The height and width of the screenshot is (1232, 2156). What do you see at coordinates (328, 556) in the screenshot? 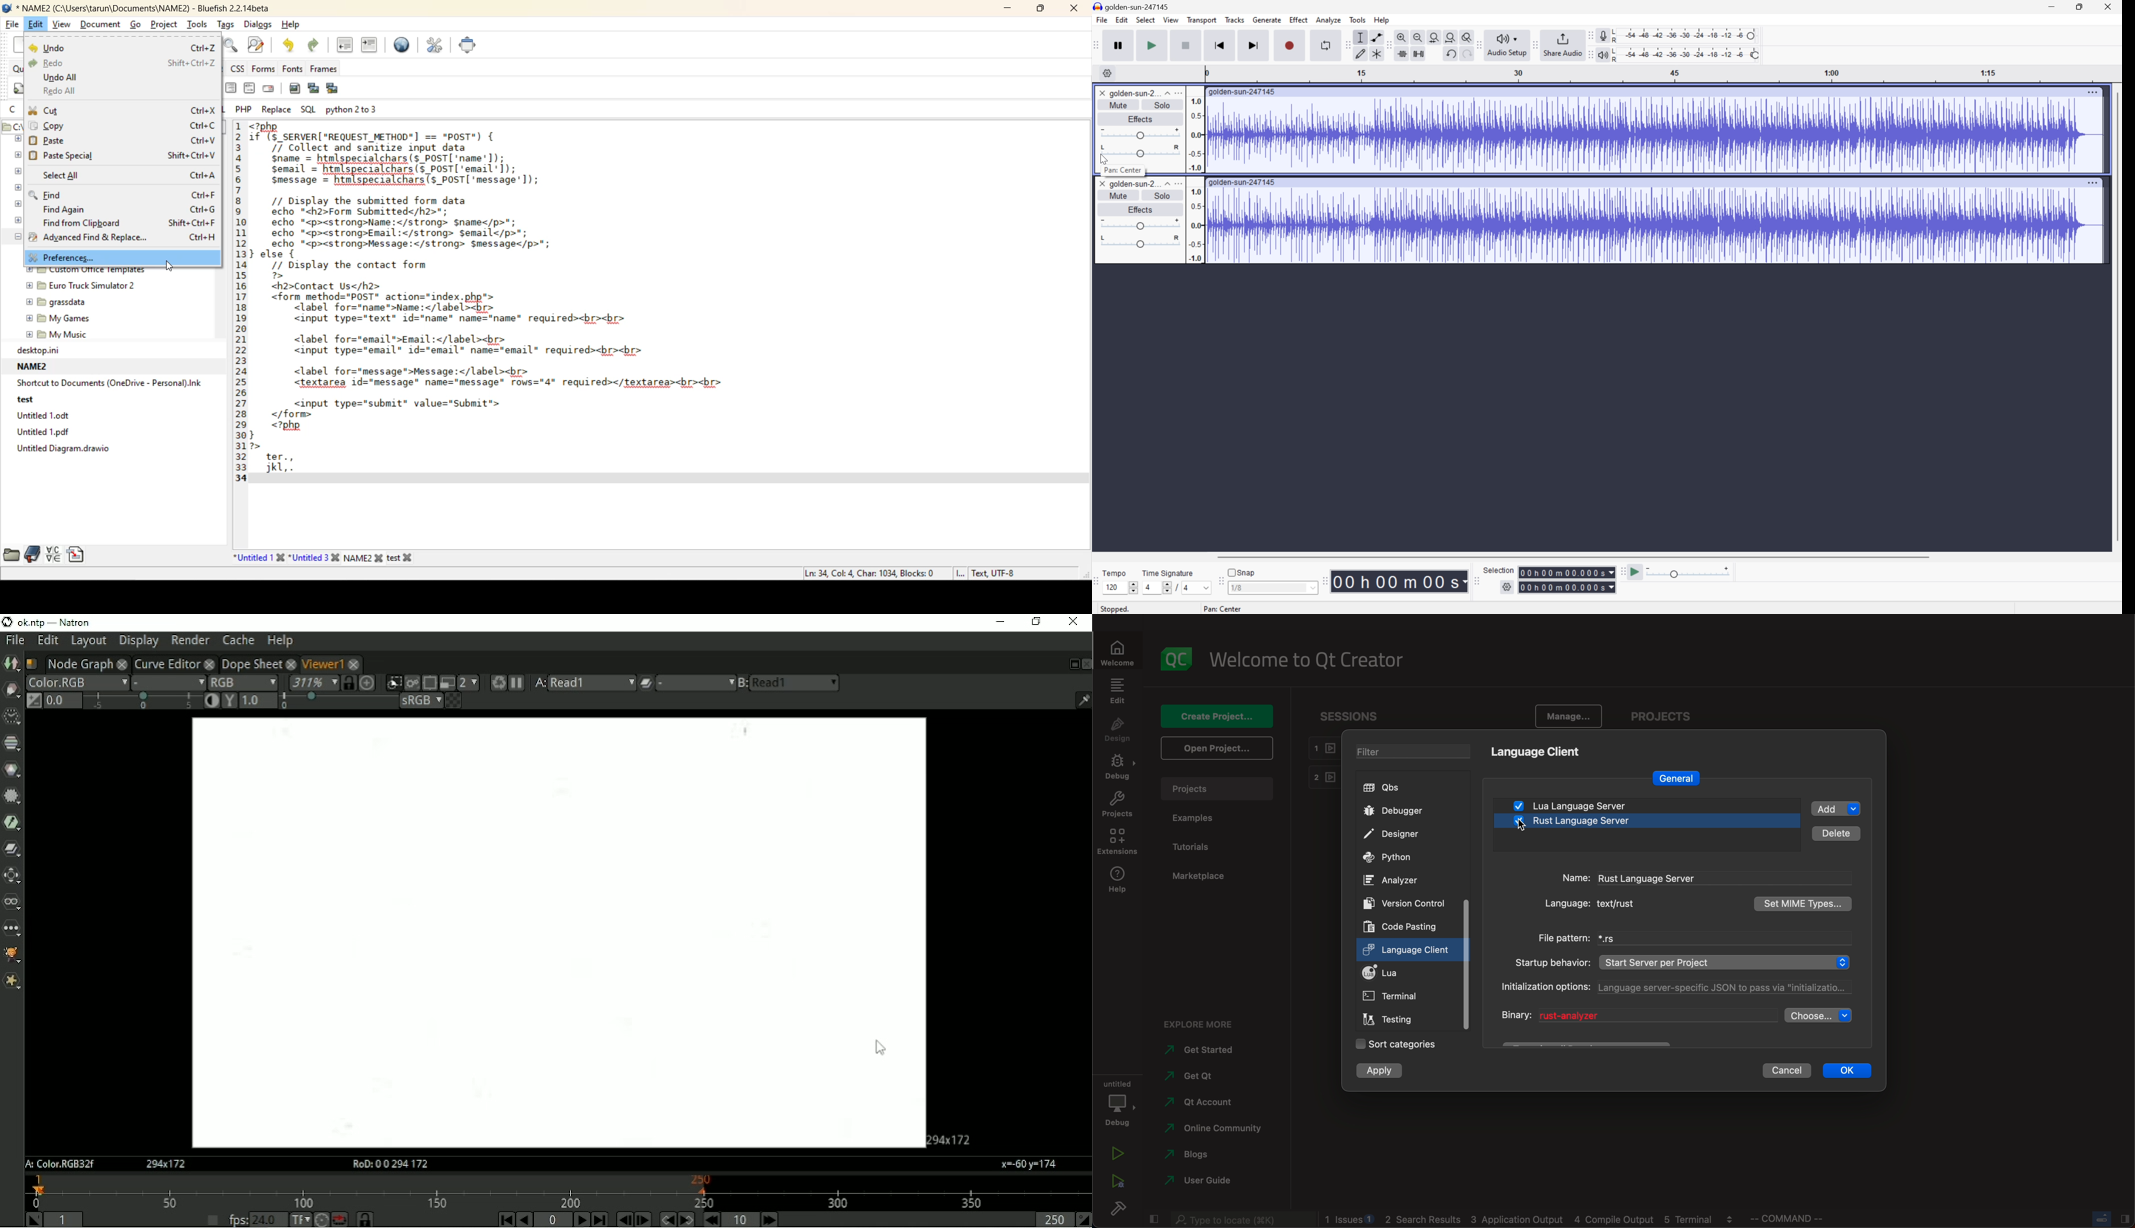
I see `file names` at bounding box center [328, 556].